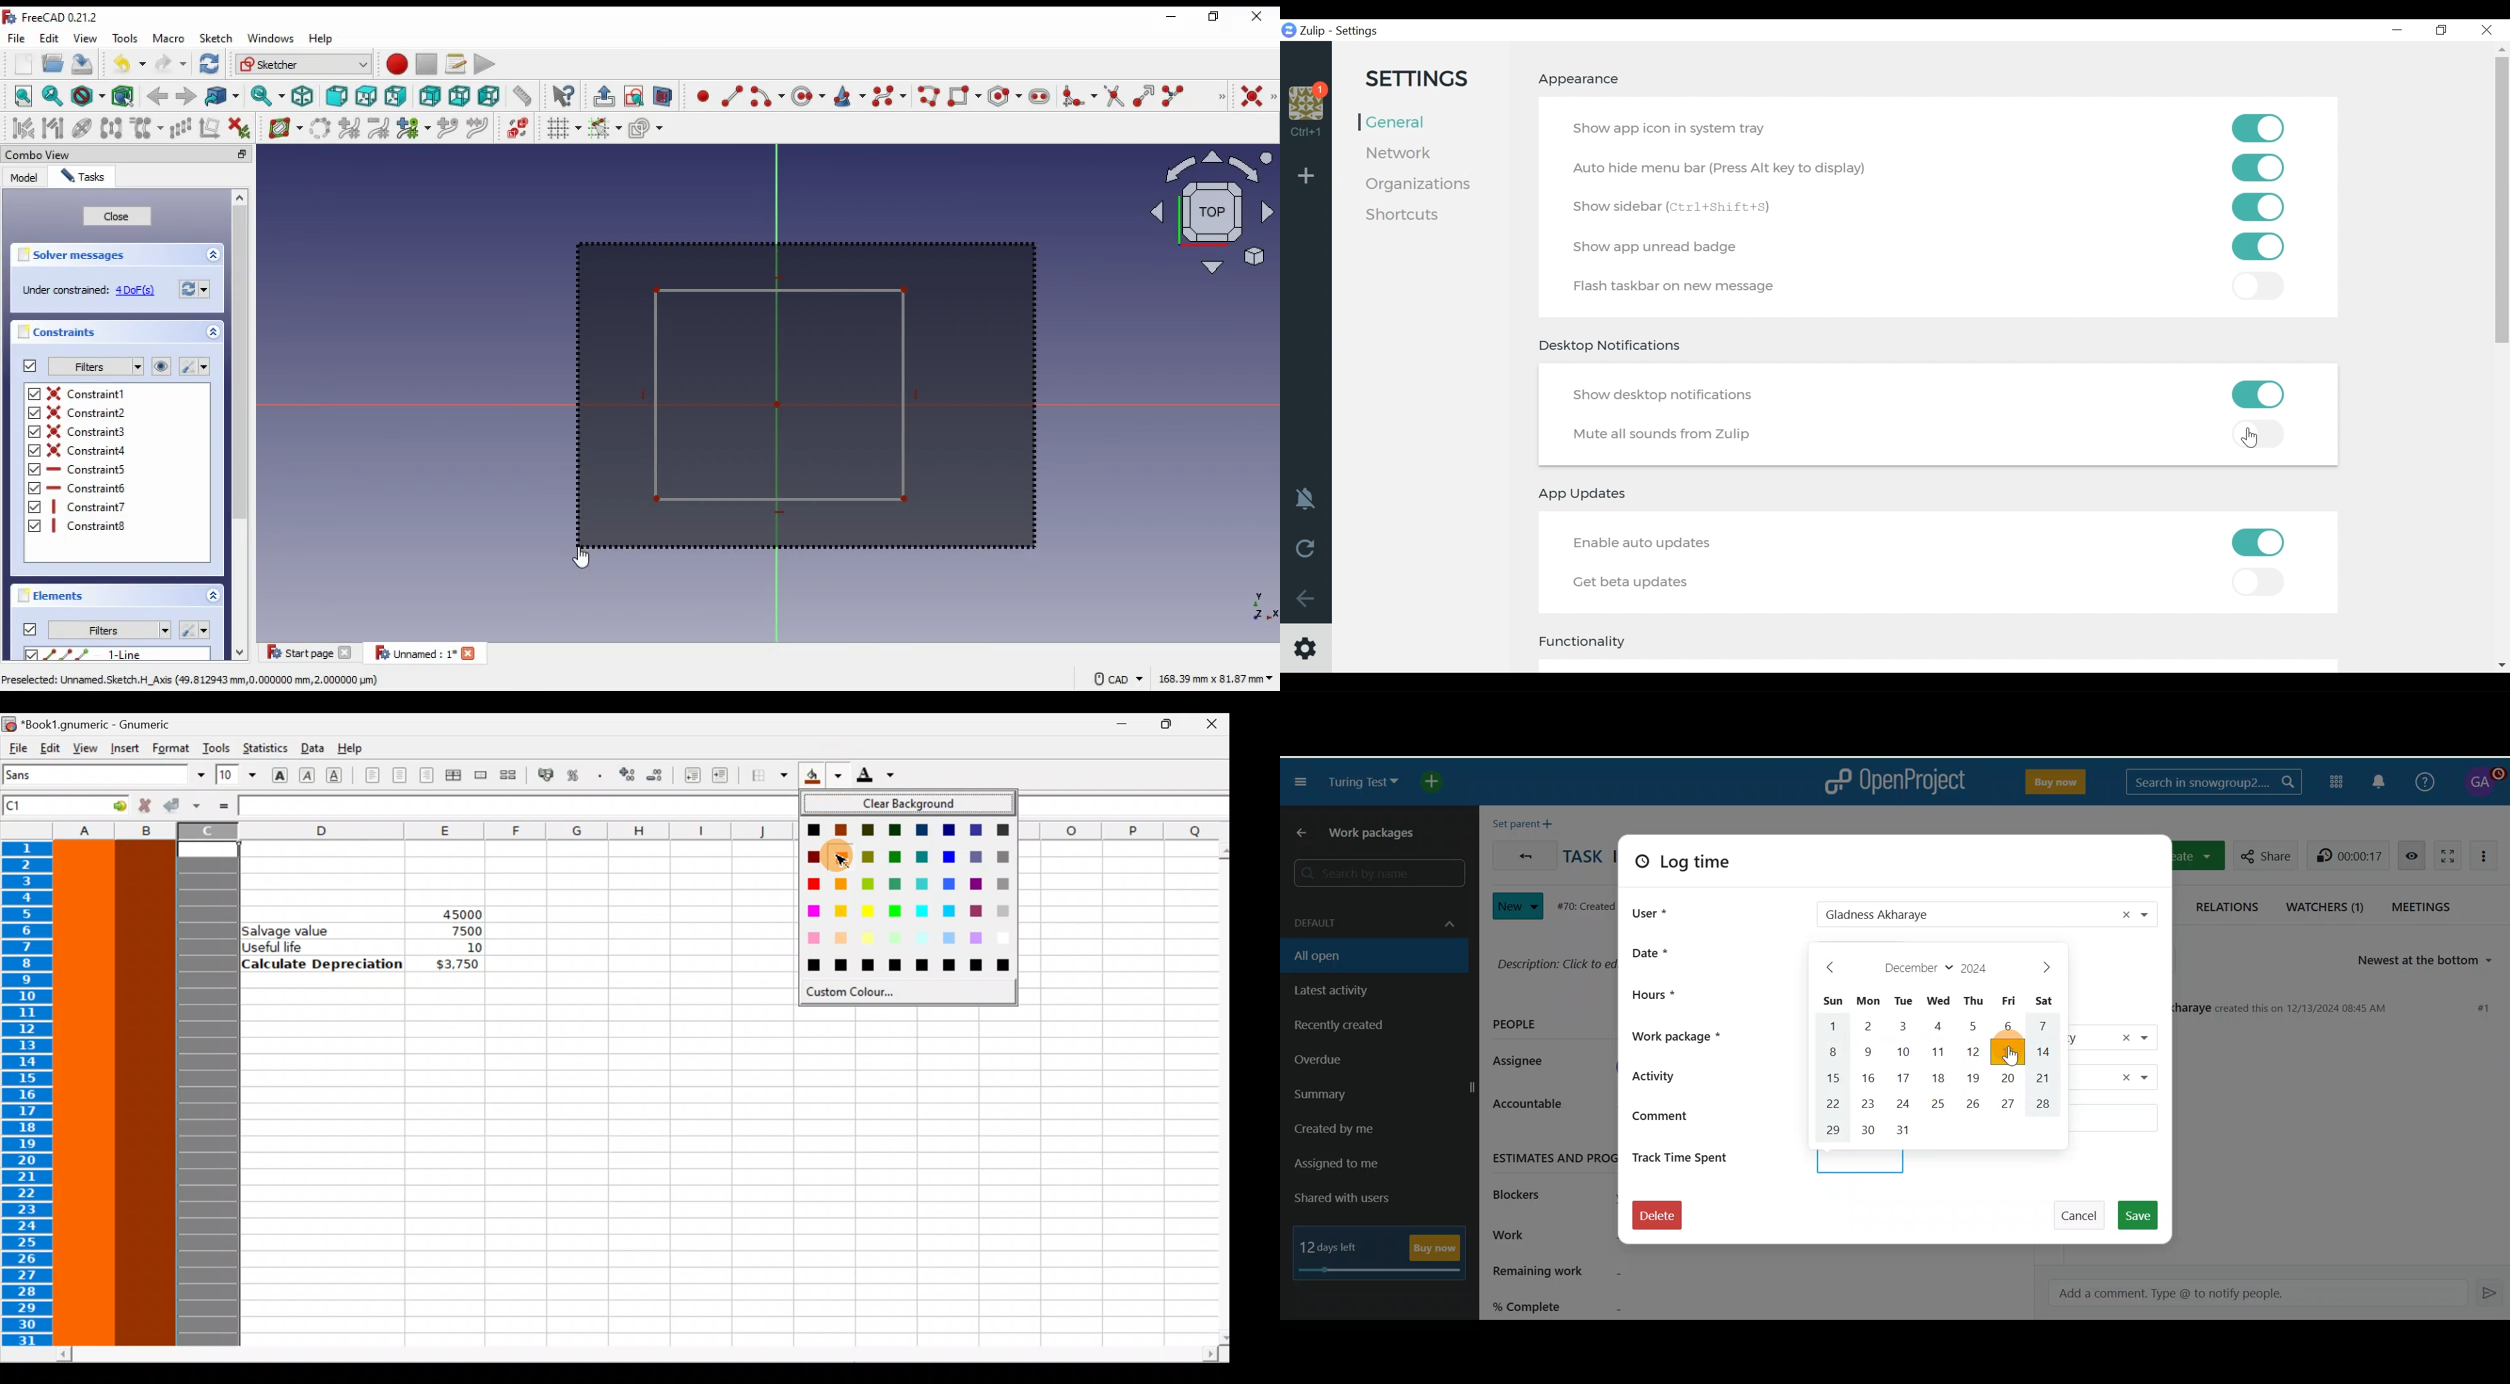  Describe the element at coordinates (1221, 95) in the screenshot. I see `sketcher geometries` at that location.